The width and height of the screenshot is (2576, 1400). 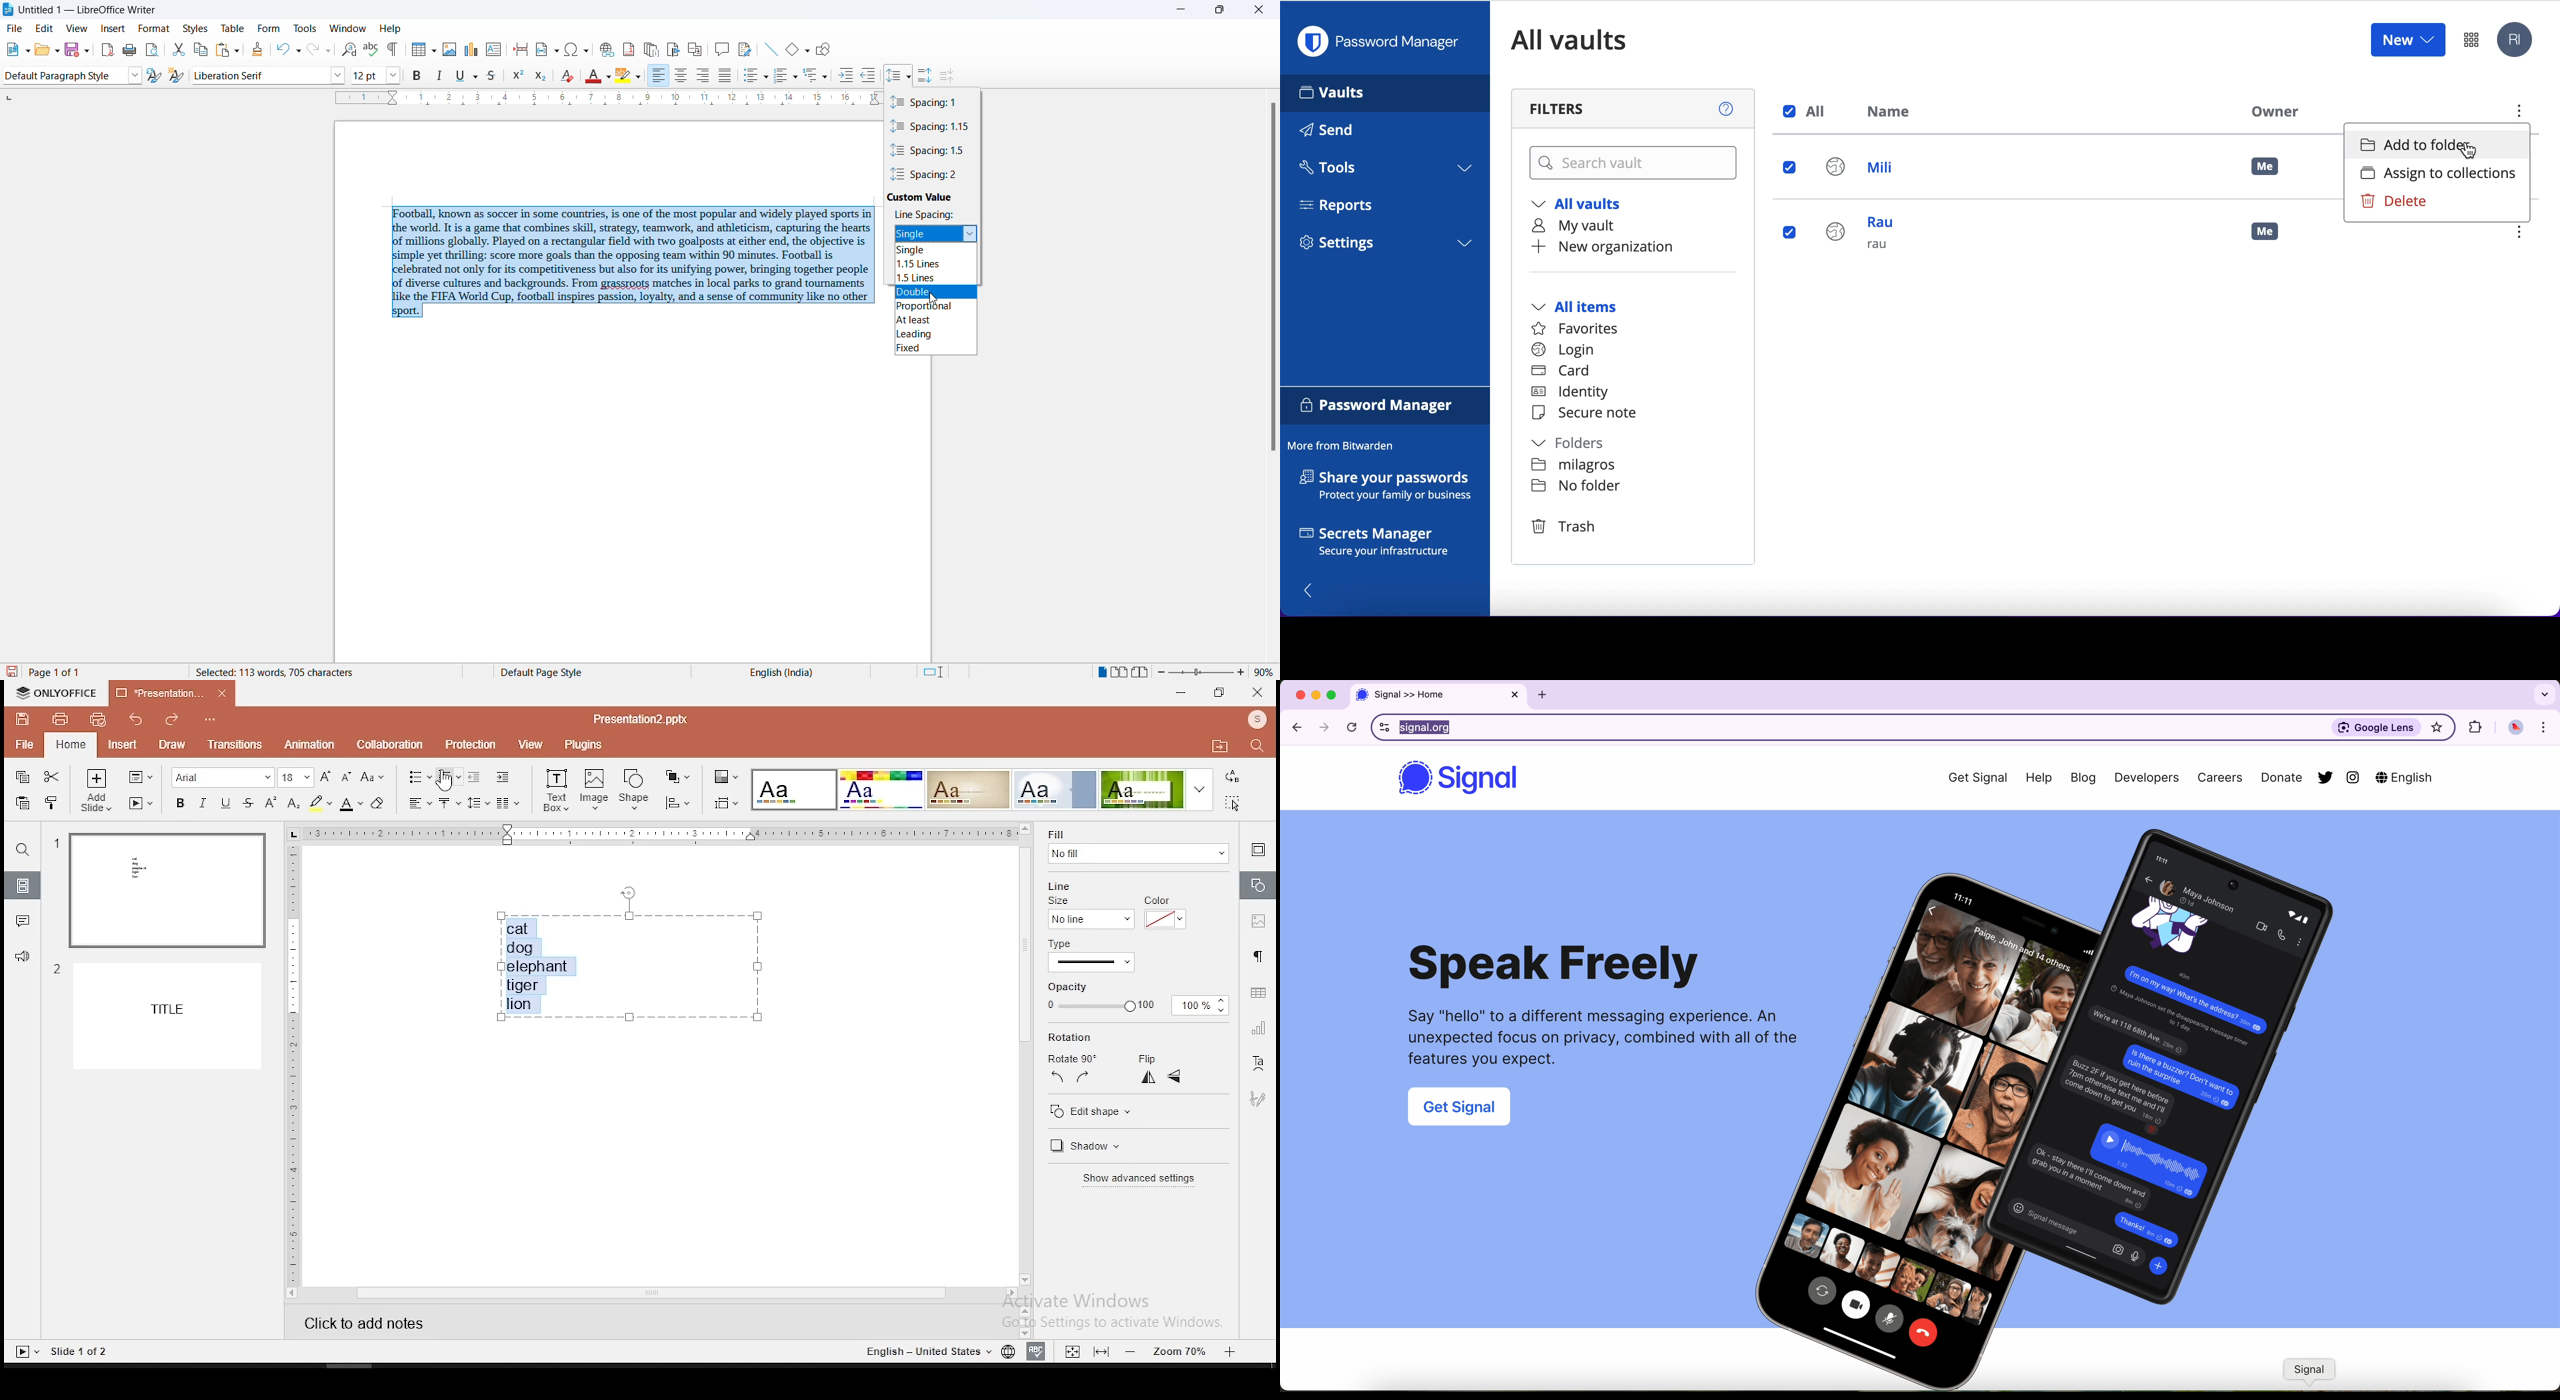 What do you see at coordinates (1121, 673) in the screenshot?
I see `multipage view` at bounding box center [1121, 673].